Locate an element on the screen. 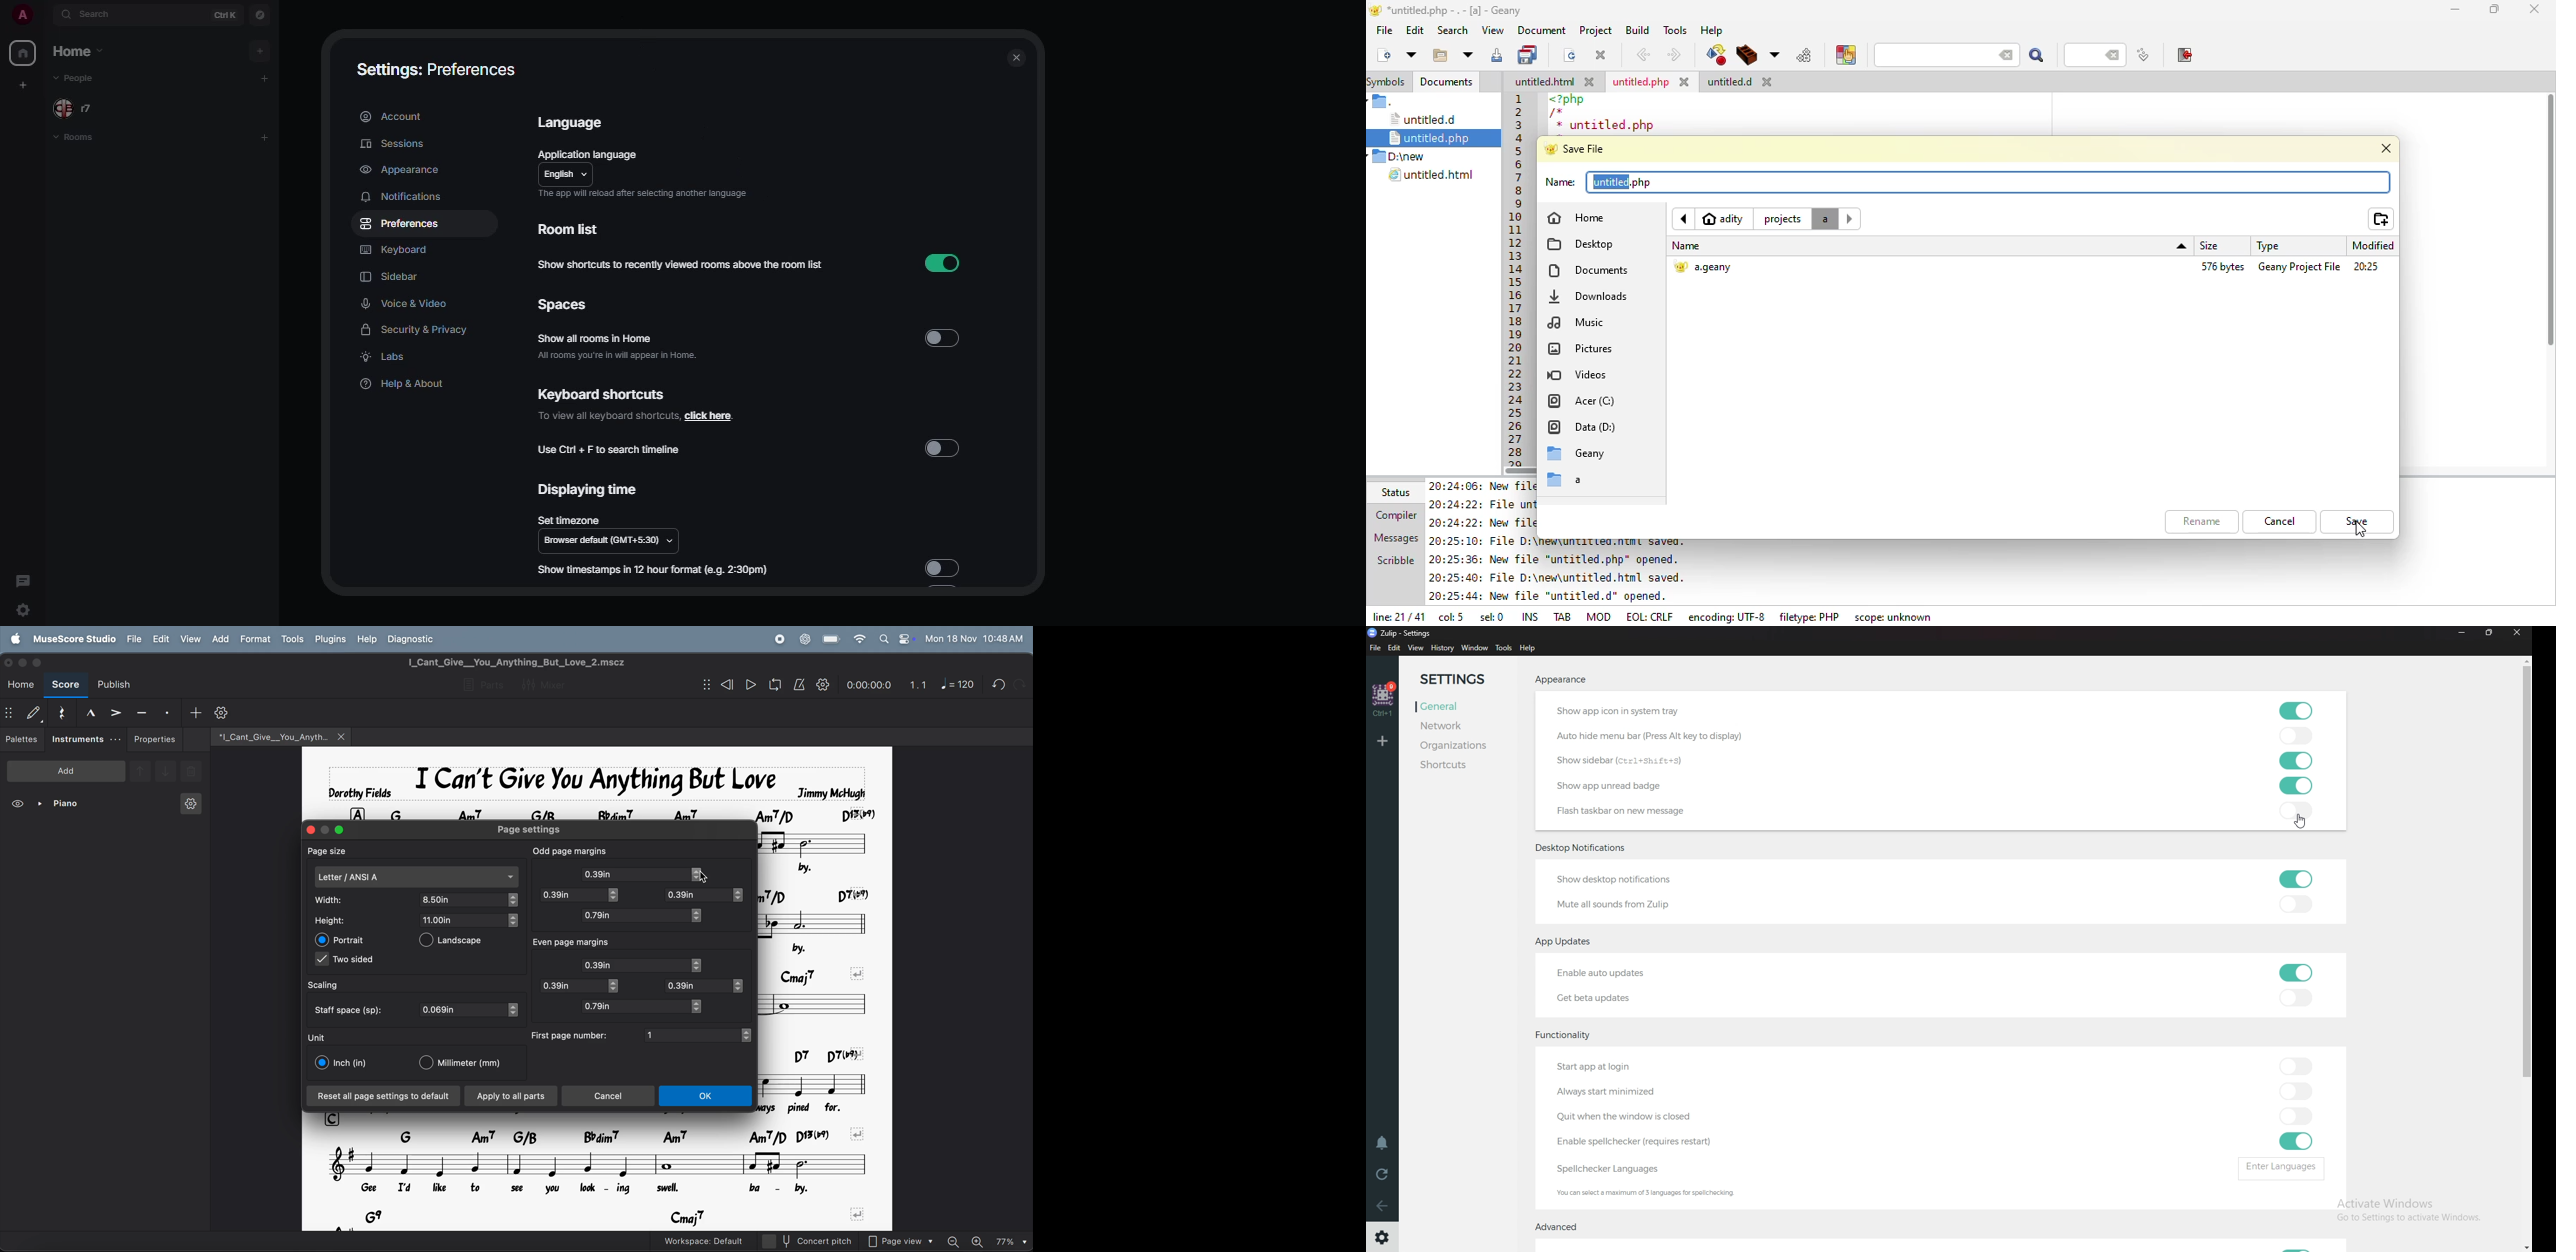  portrait is located at coordinates (341, 939).